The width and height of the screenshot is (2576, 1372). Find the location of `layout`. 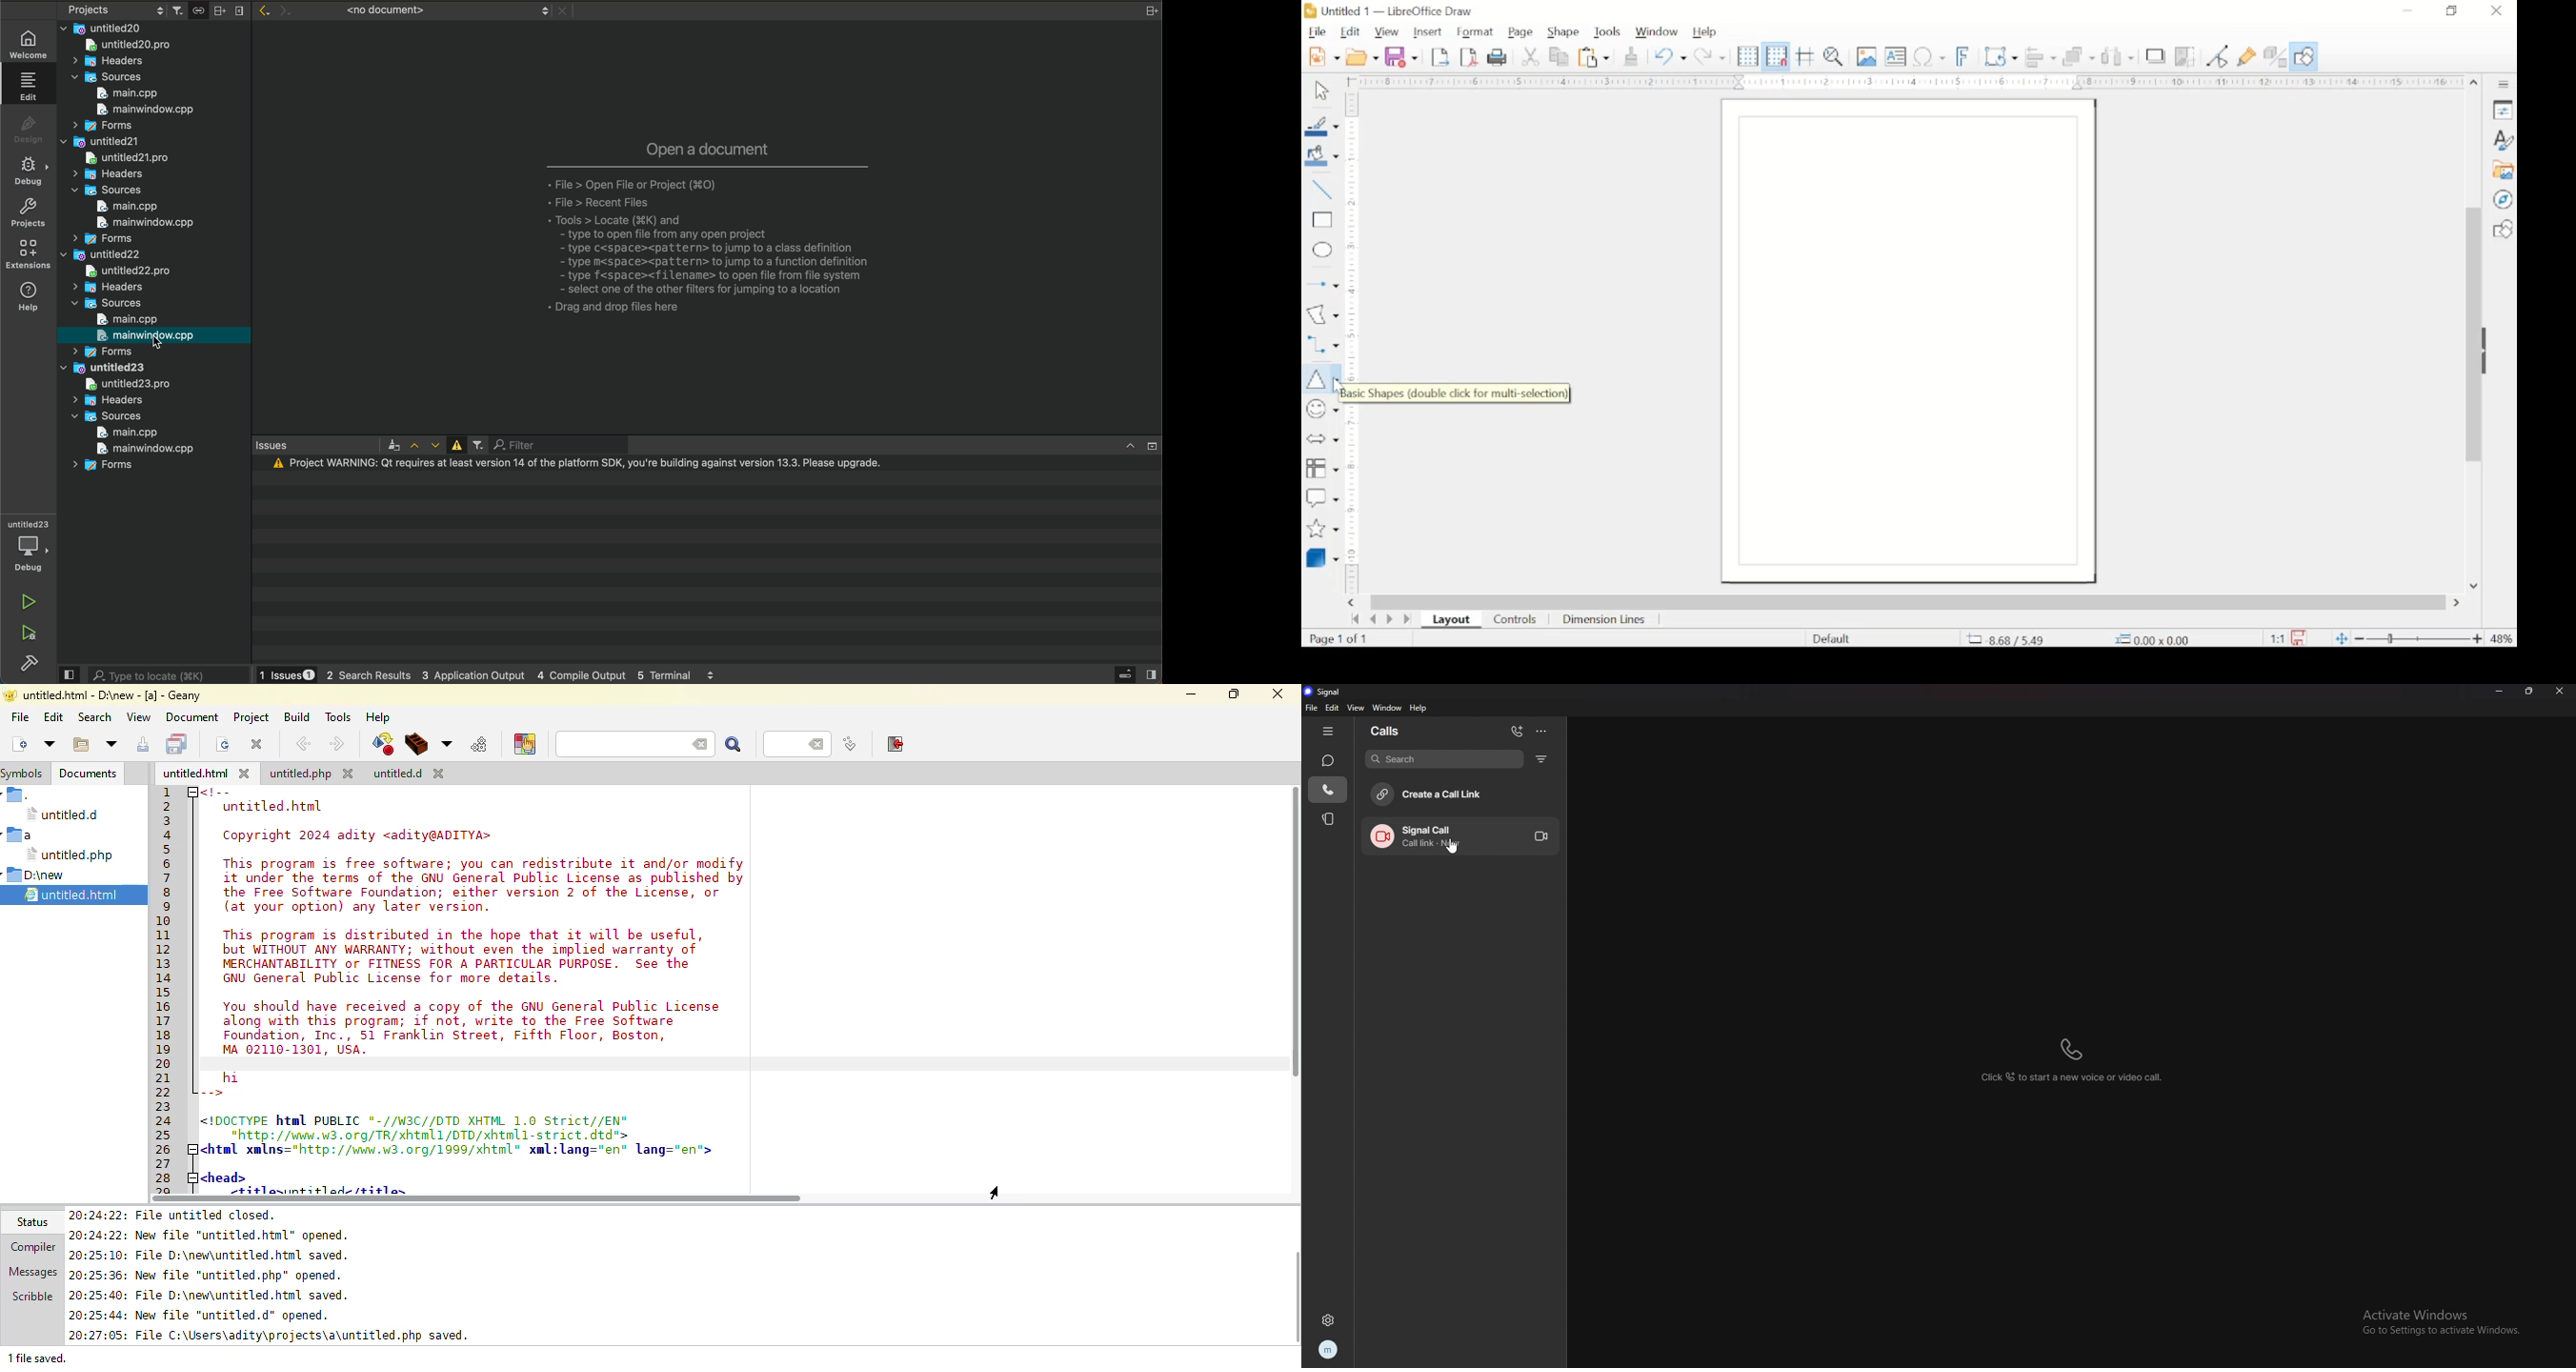

layout is located at coordinates (1451, 620).